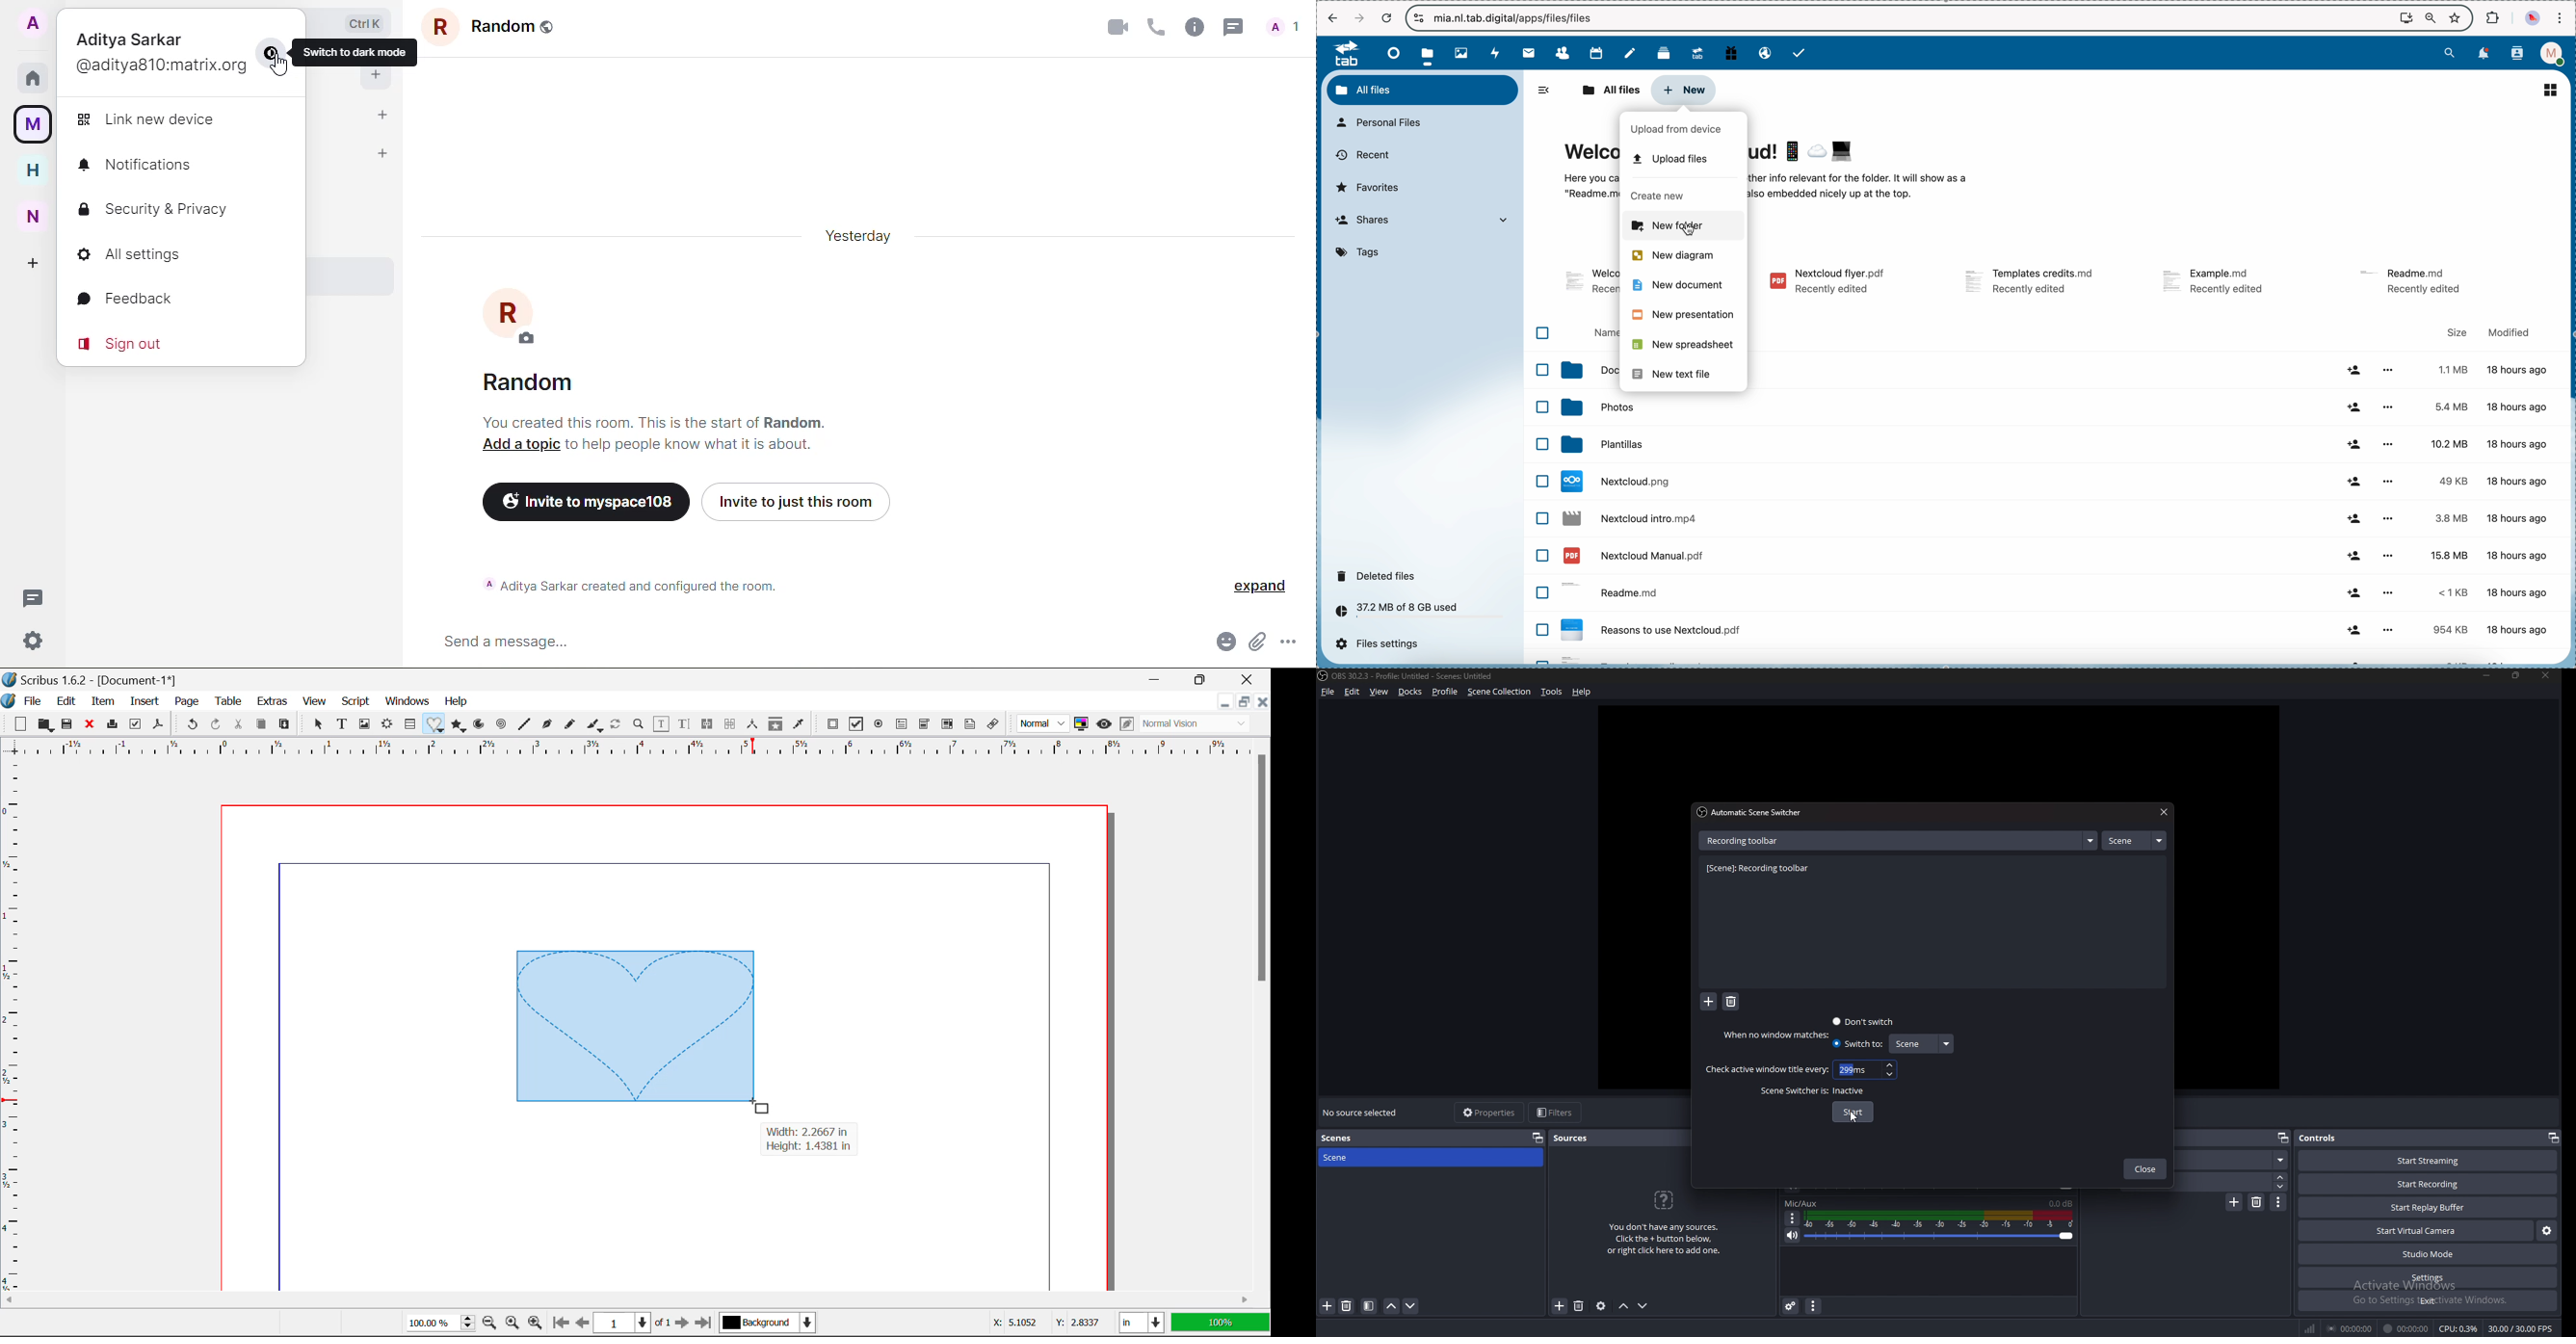 This screenshot has width=2576, height=1344. I want to click on remove source, so click(1579, 1306).